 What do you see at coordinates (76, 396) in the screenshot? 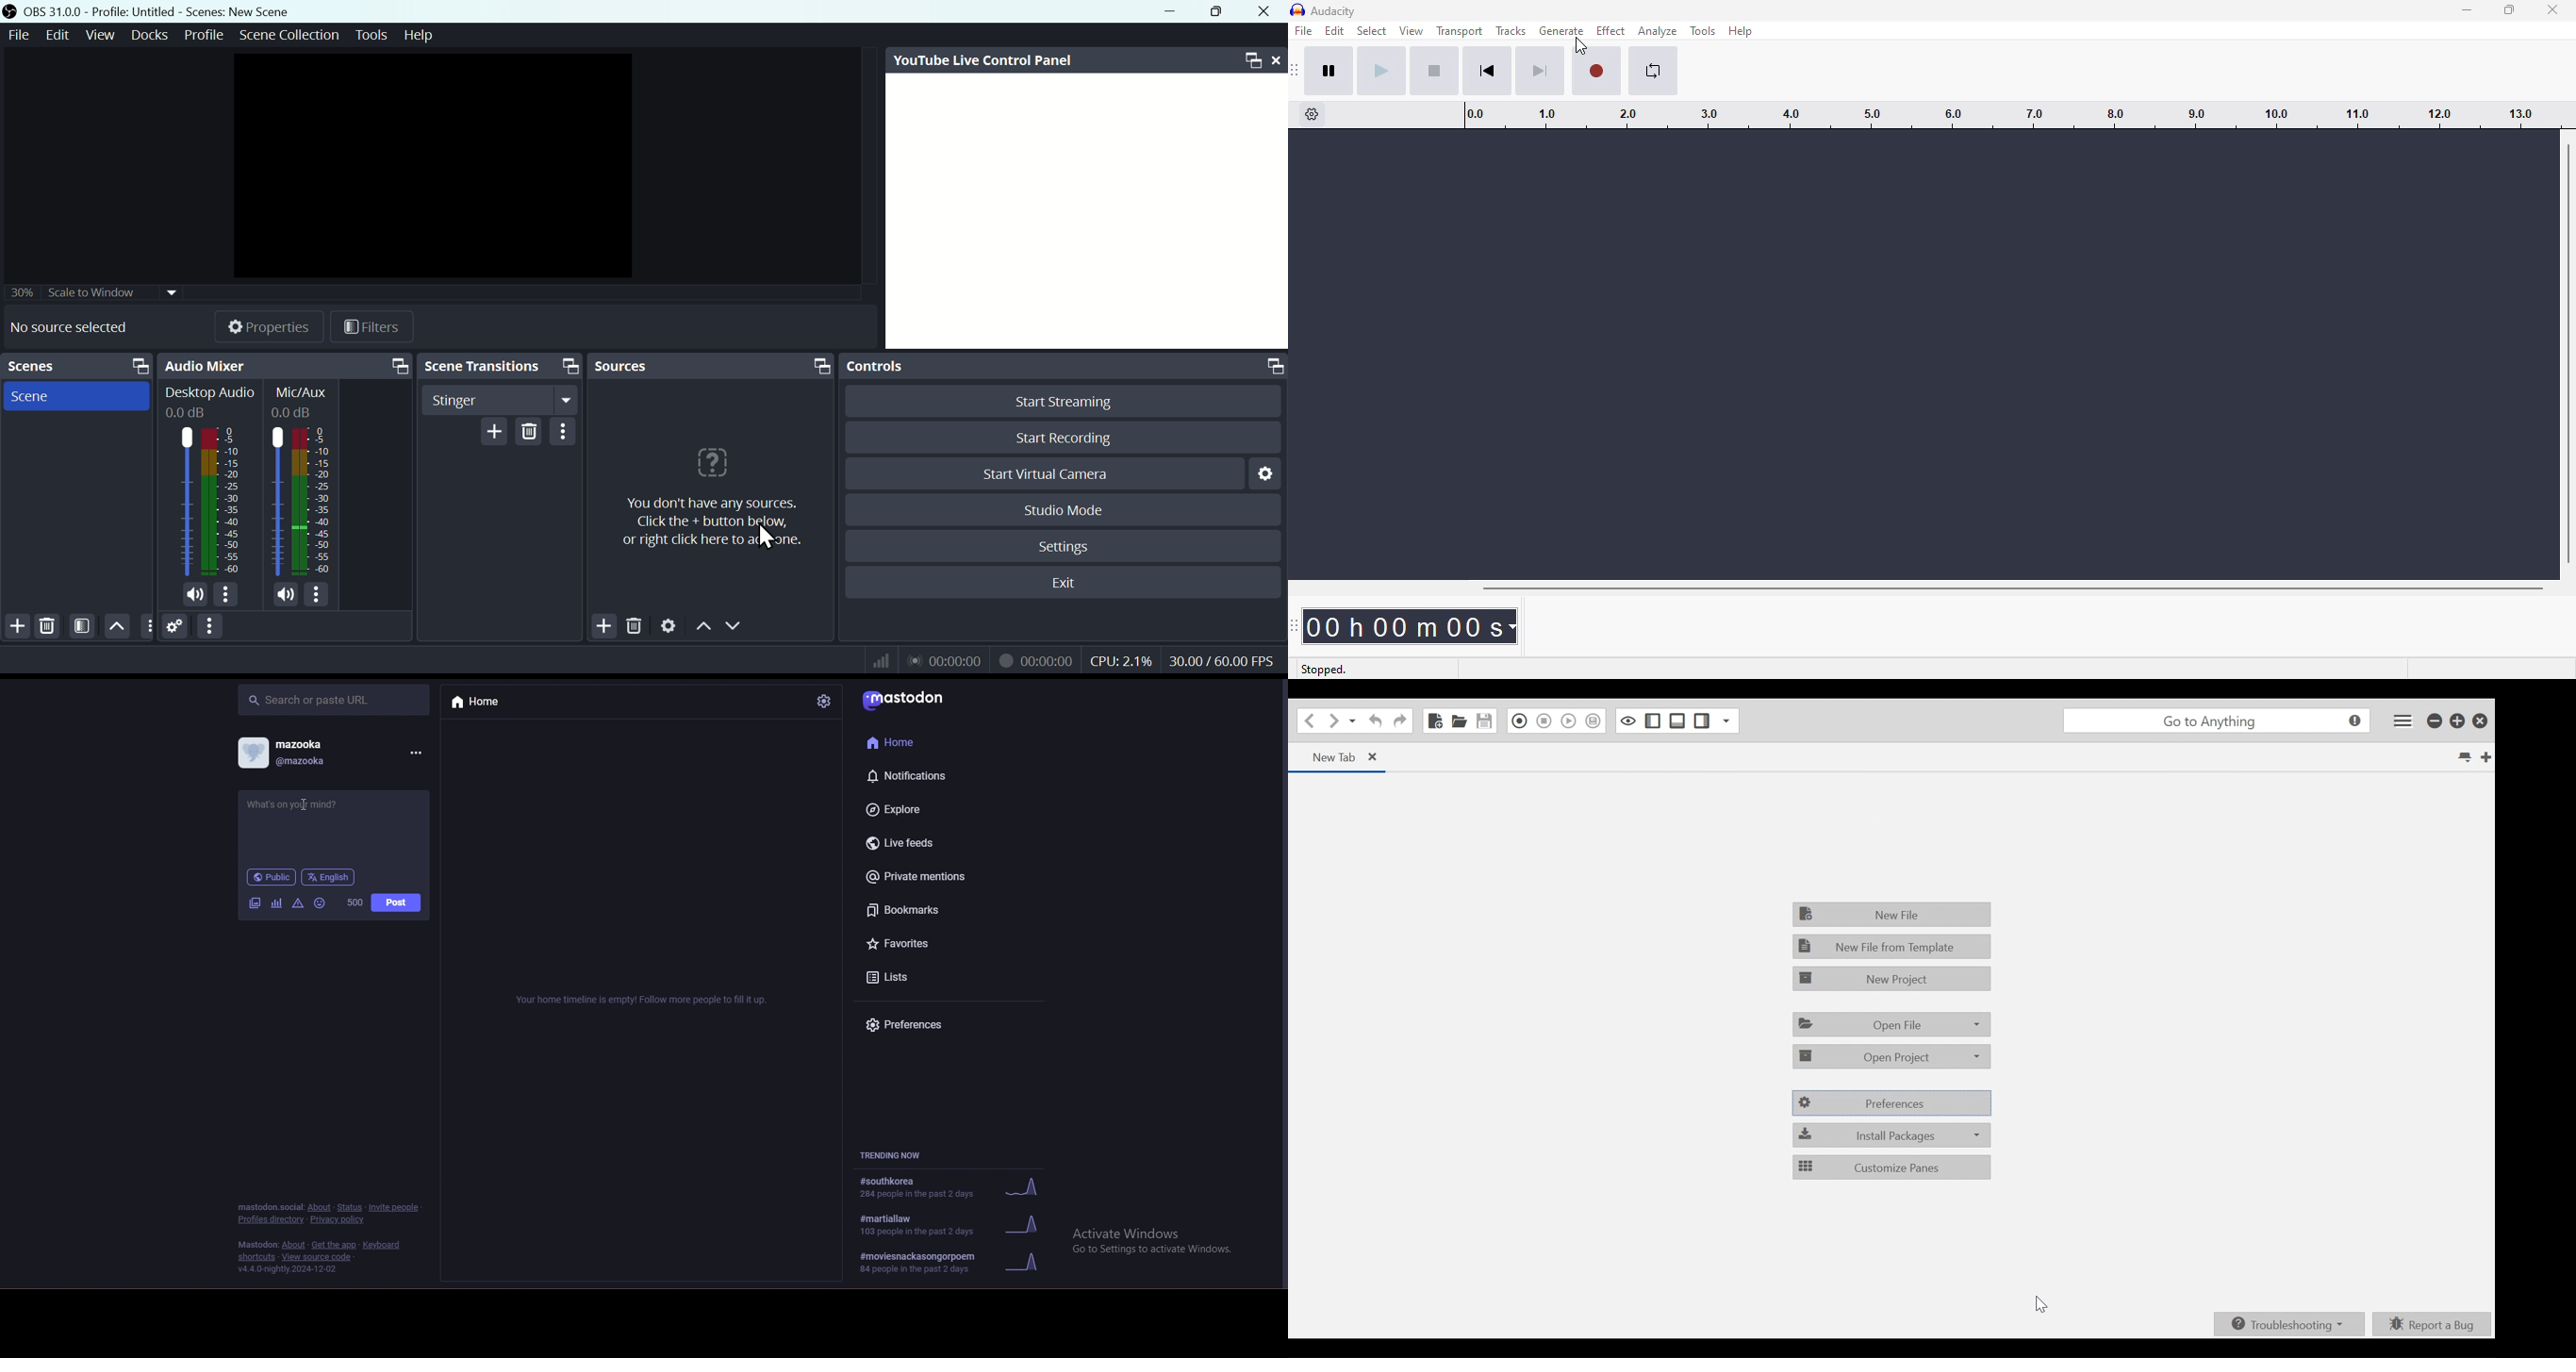
I see `Scene` at bounding box center [76, 396].